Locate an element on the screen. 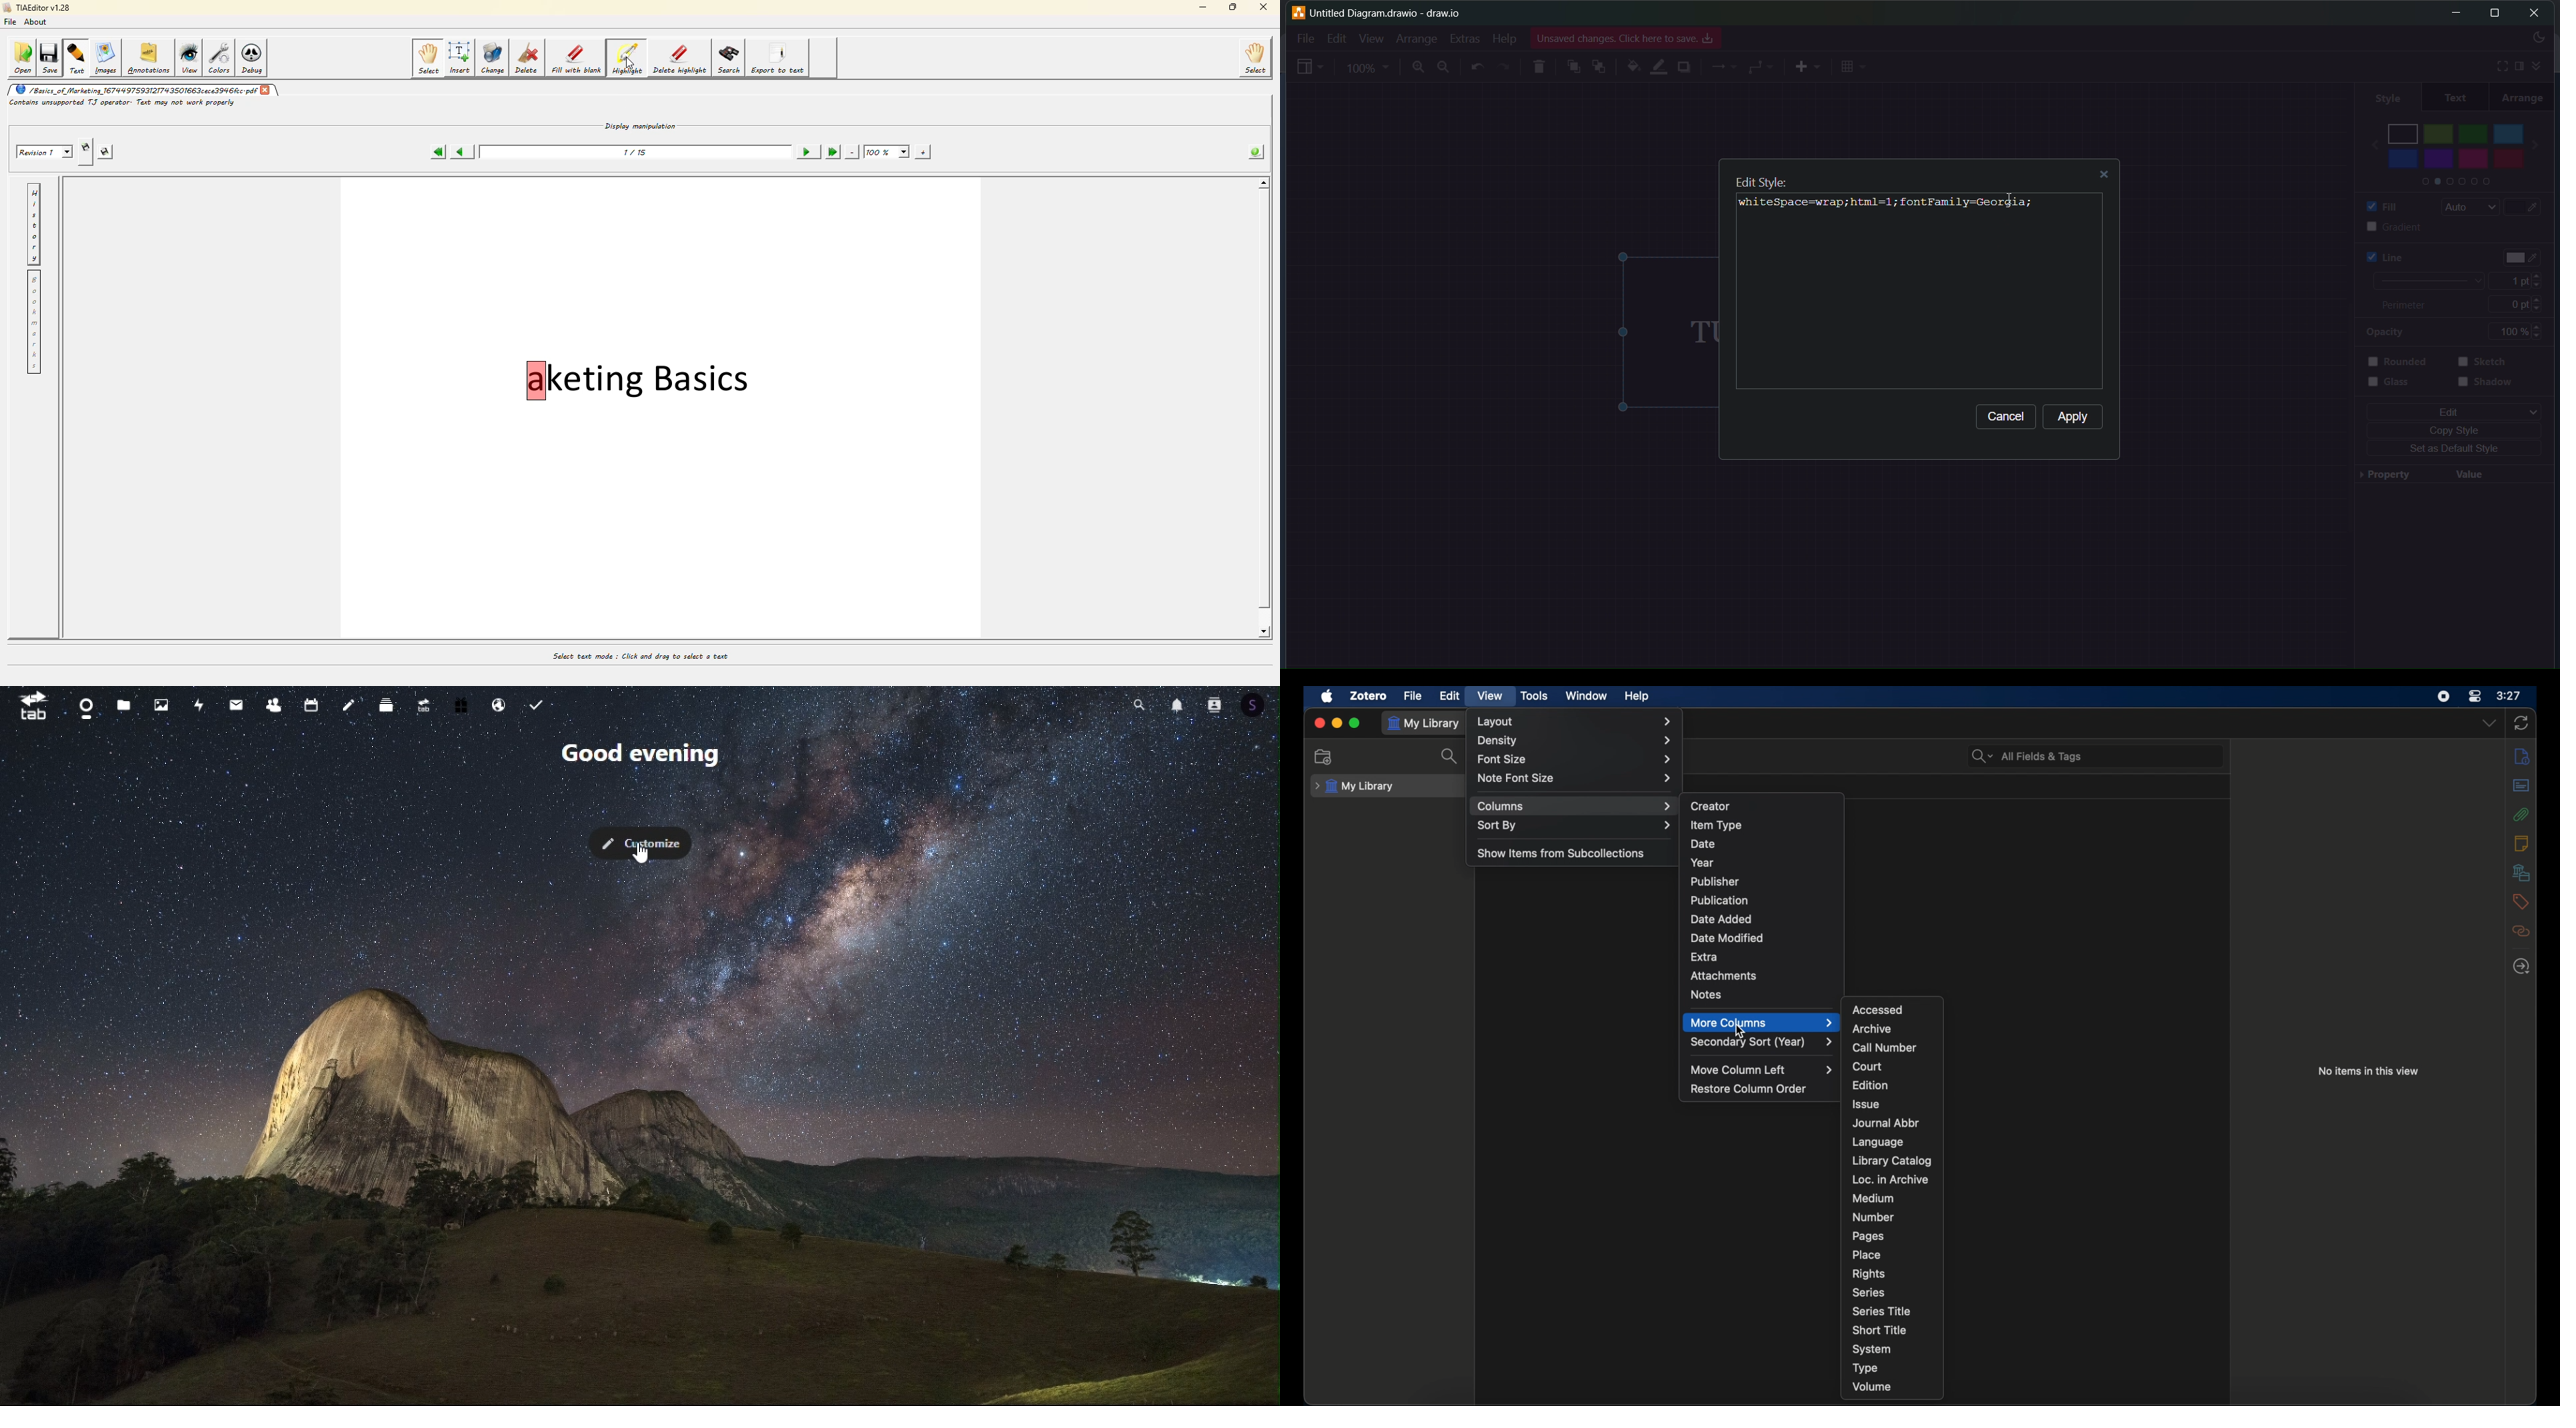  attachments is located at coordinates (1724, 975).